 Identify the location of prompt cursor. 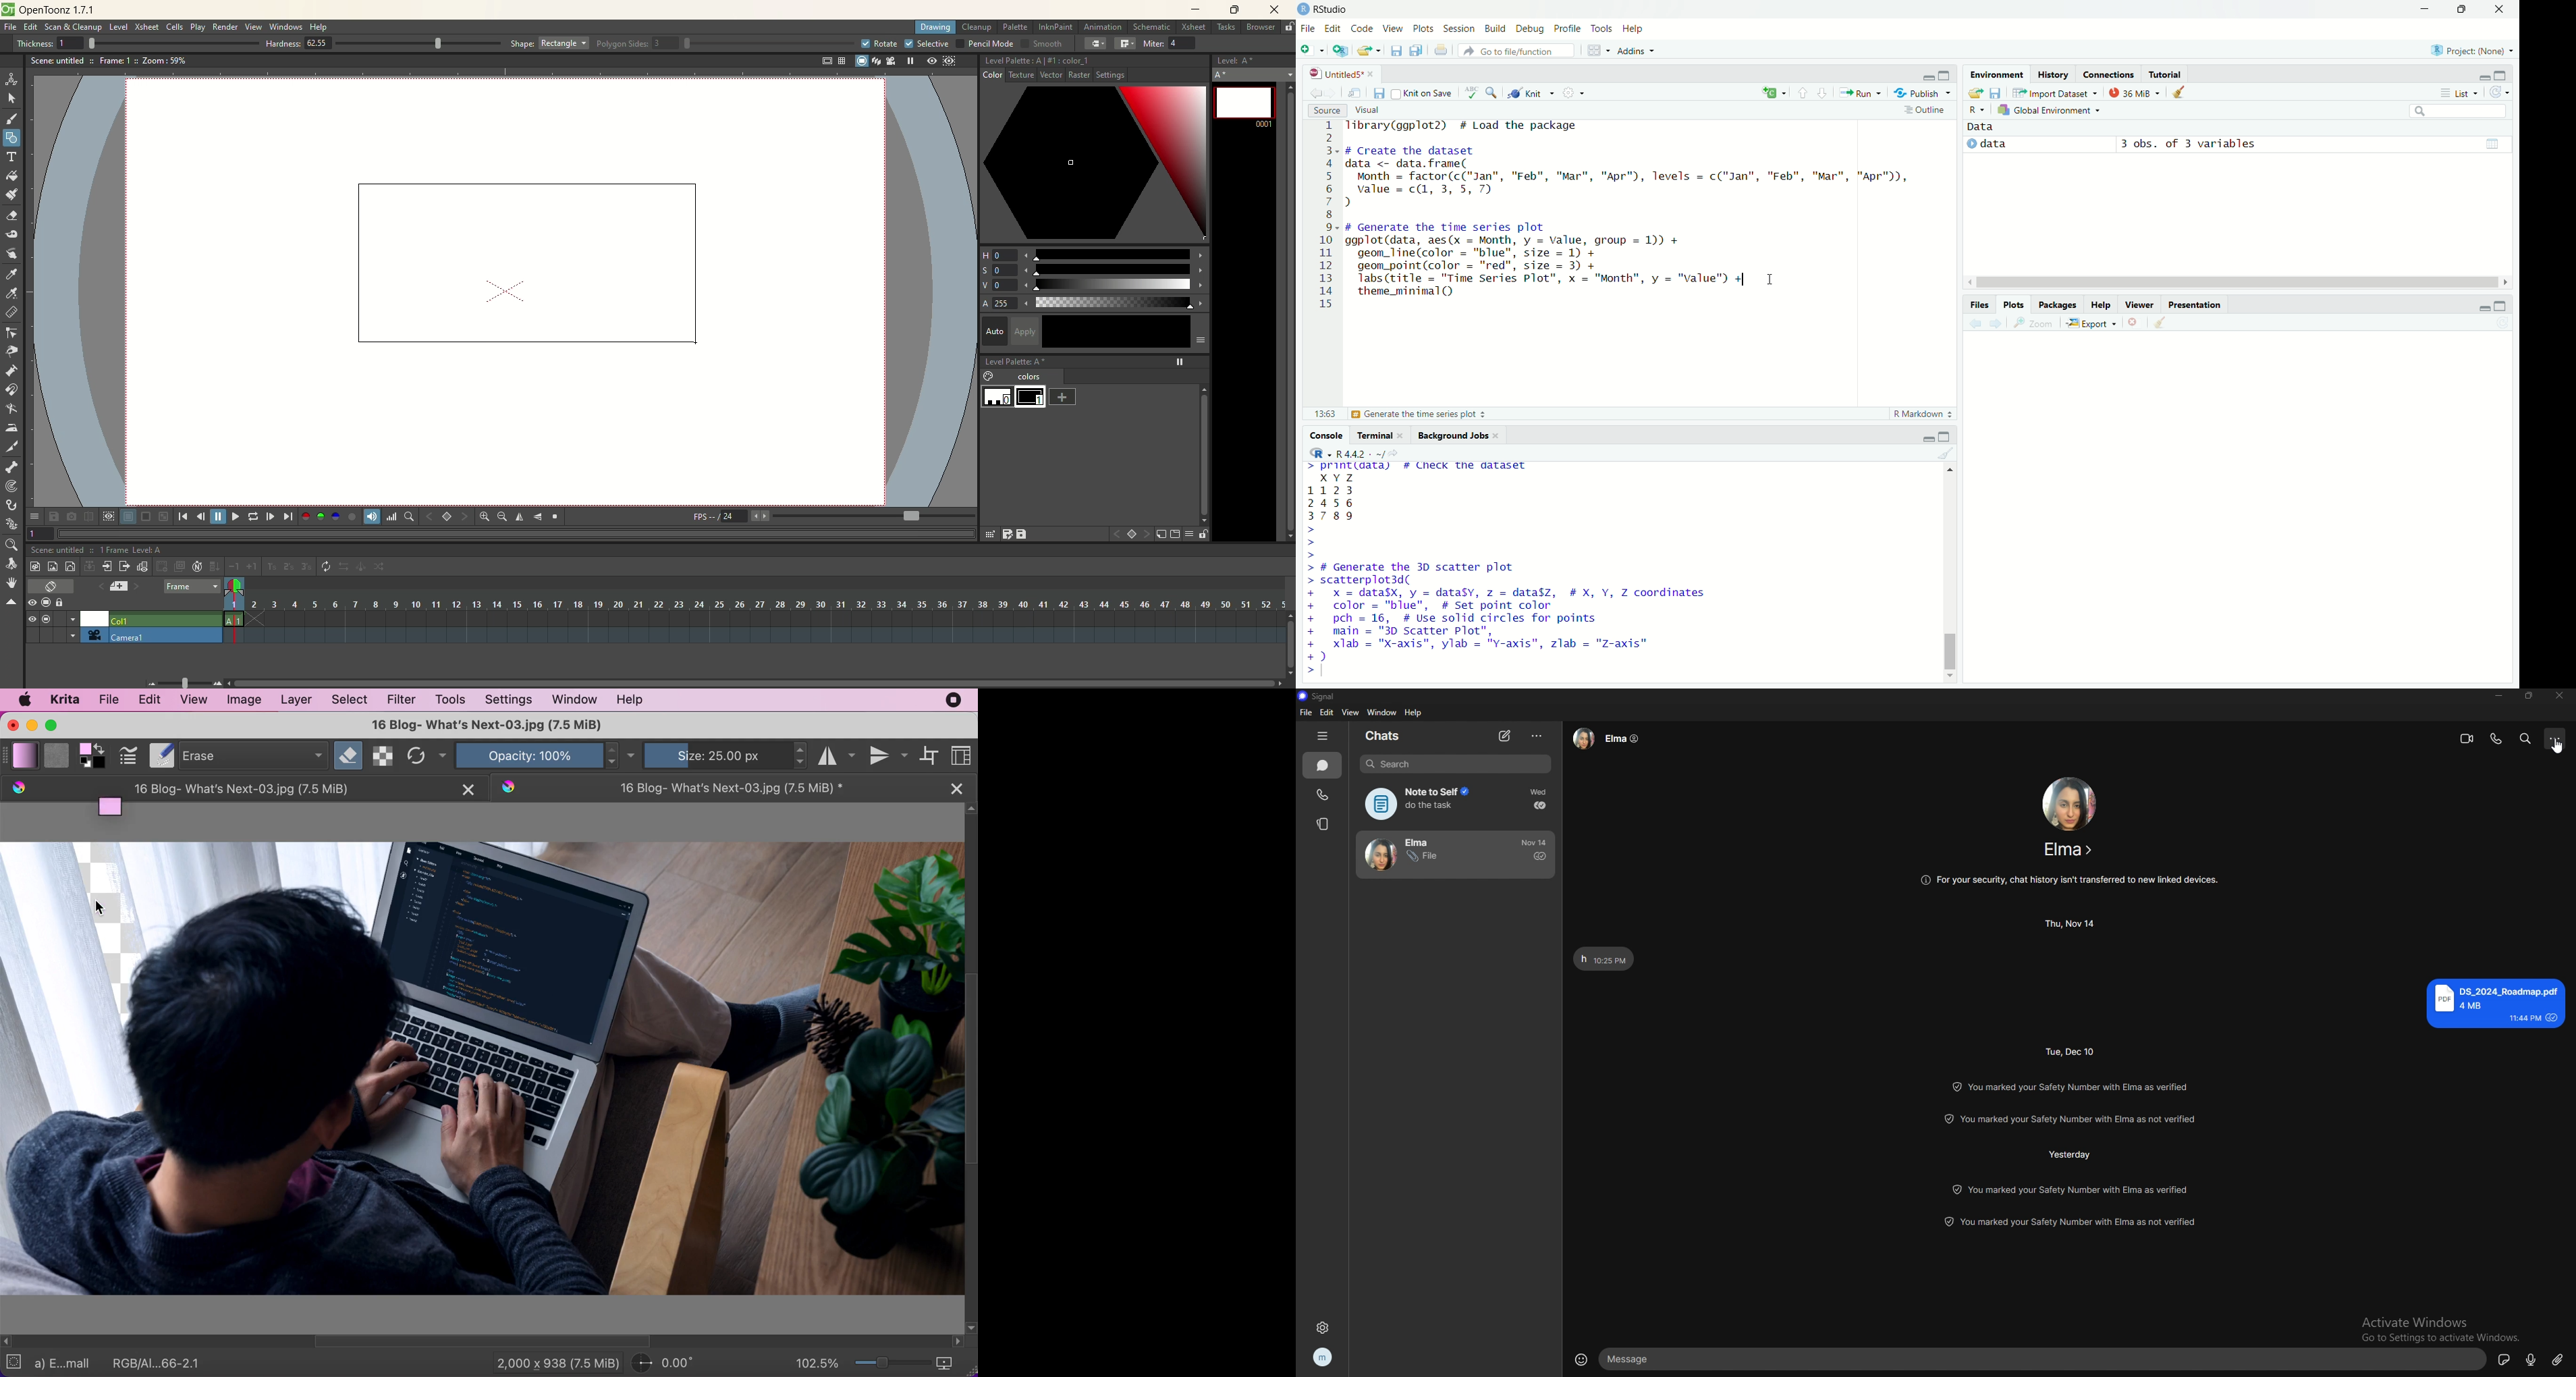
(1307, 543).